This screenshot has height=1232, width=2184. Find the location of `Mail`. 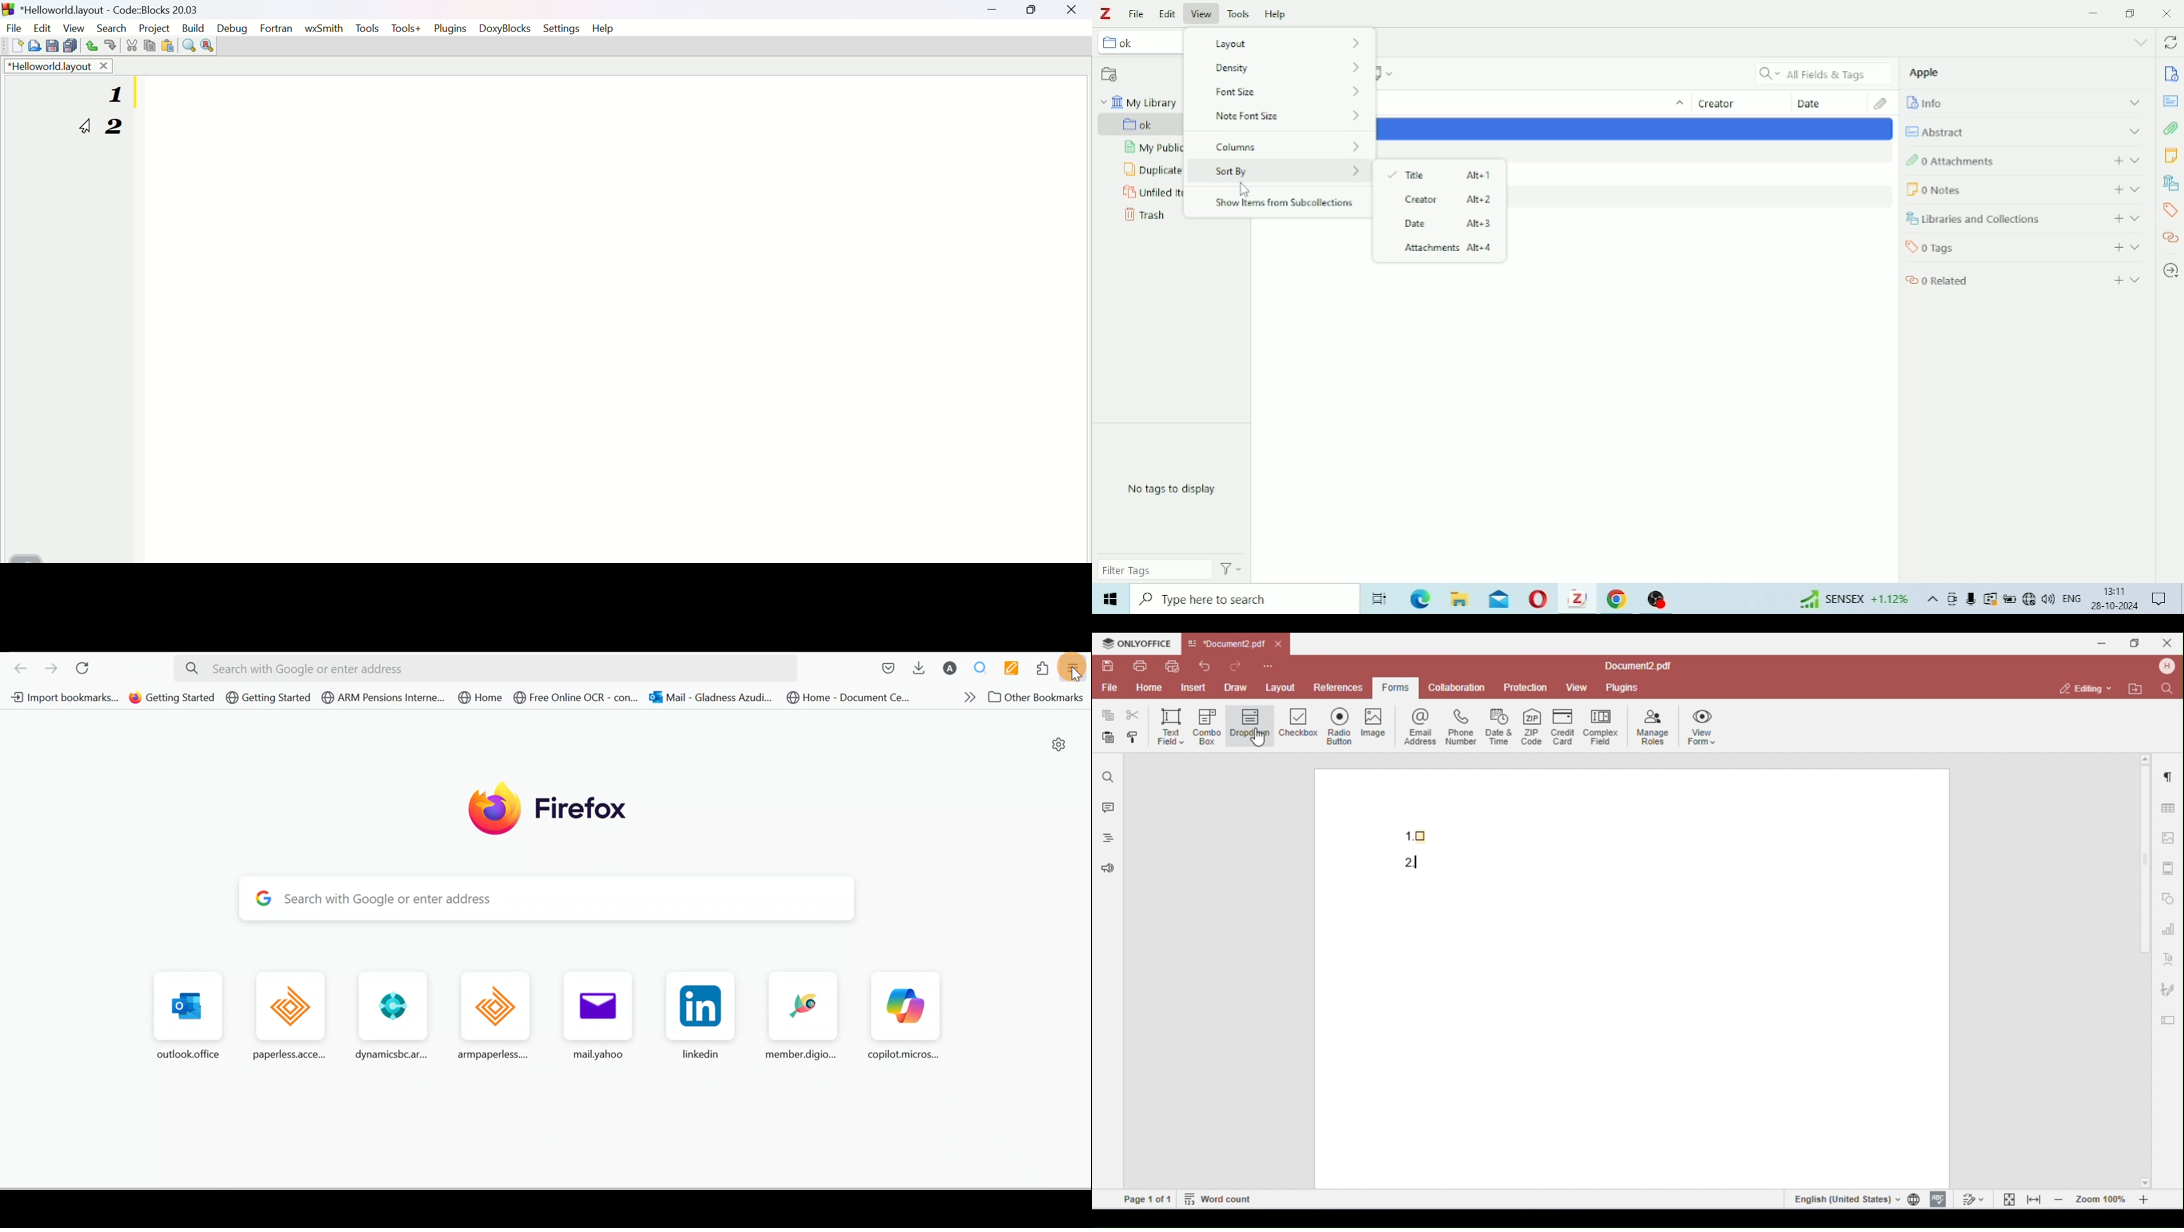

Mail is located at coordinates (1499, 599).